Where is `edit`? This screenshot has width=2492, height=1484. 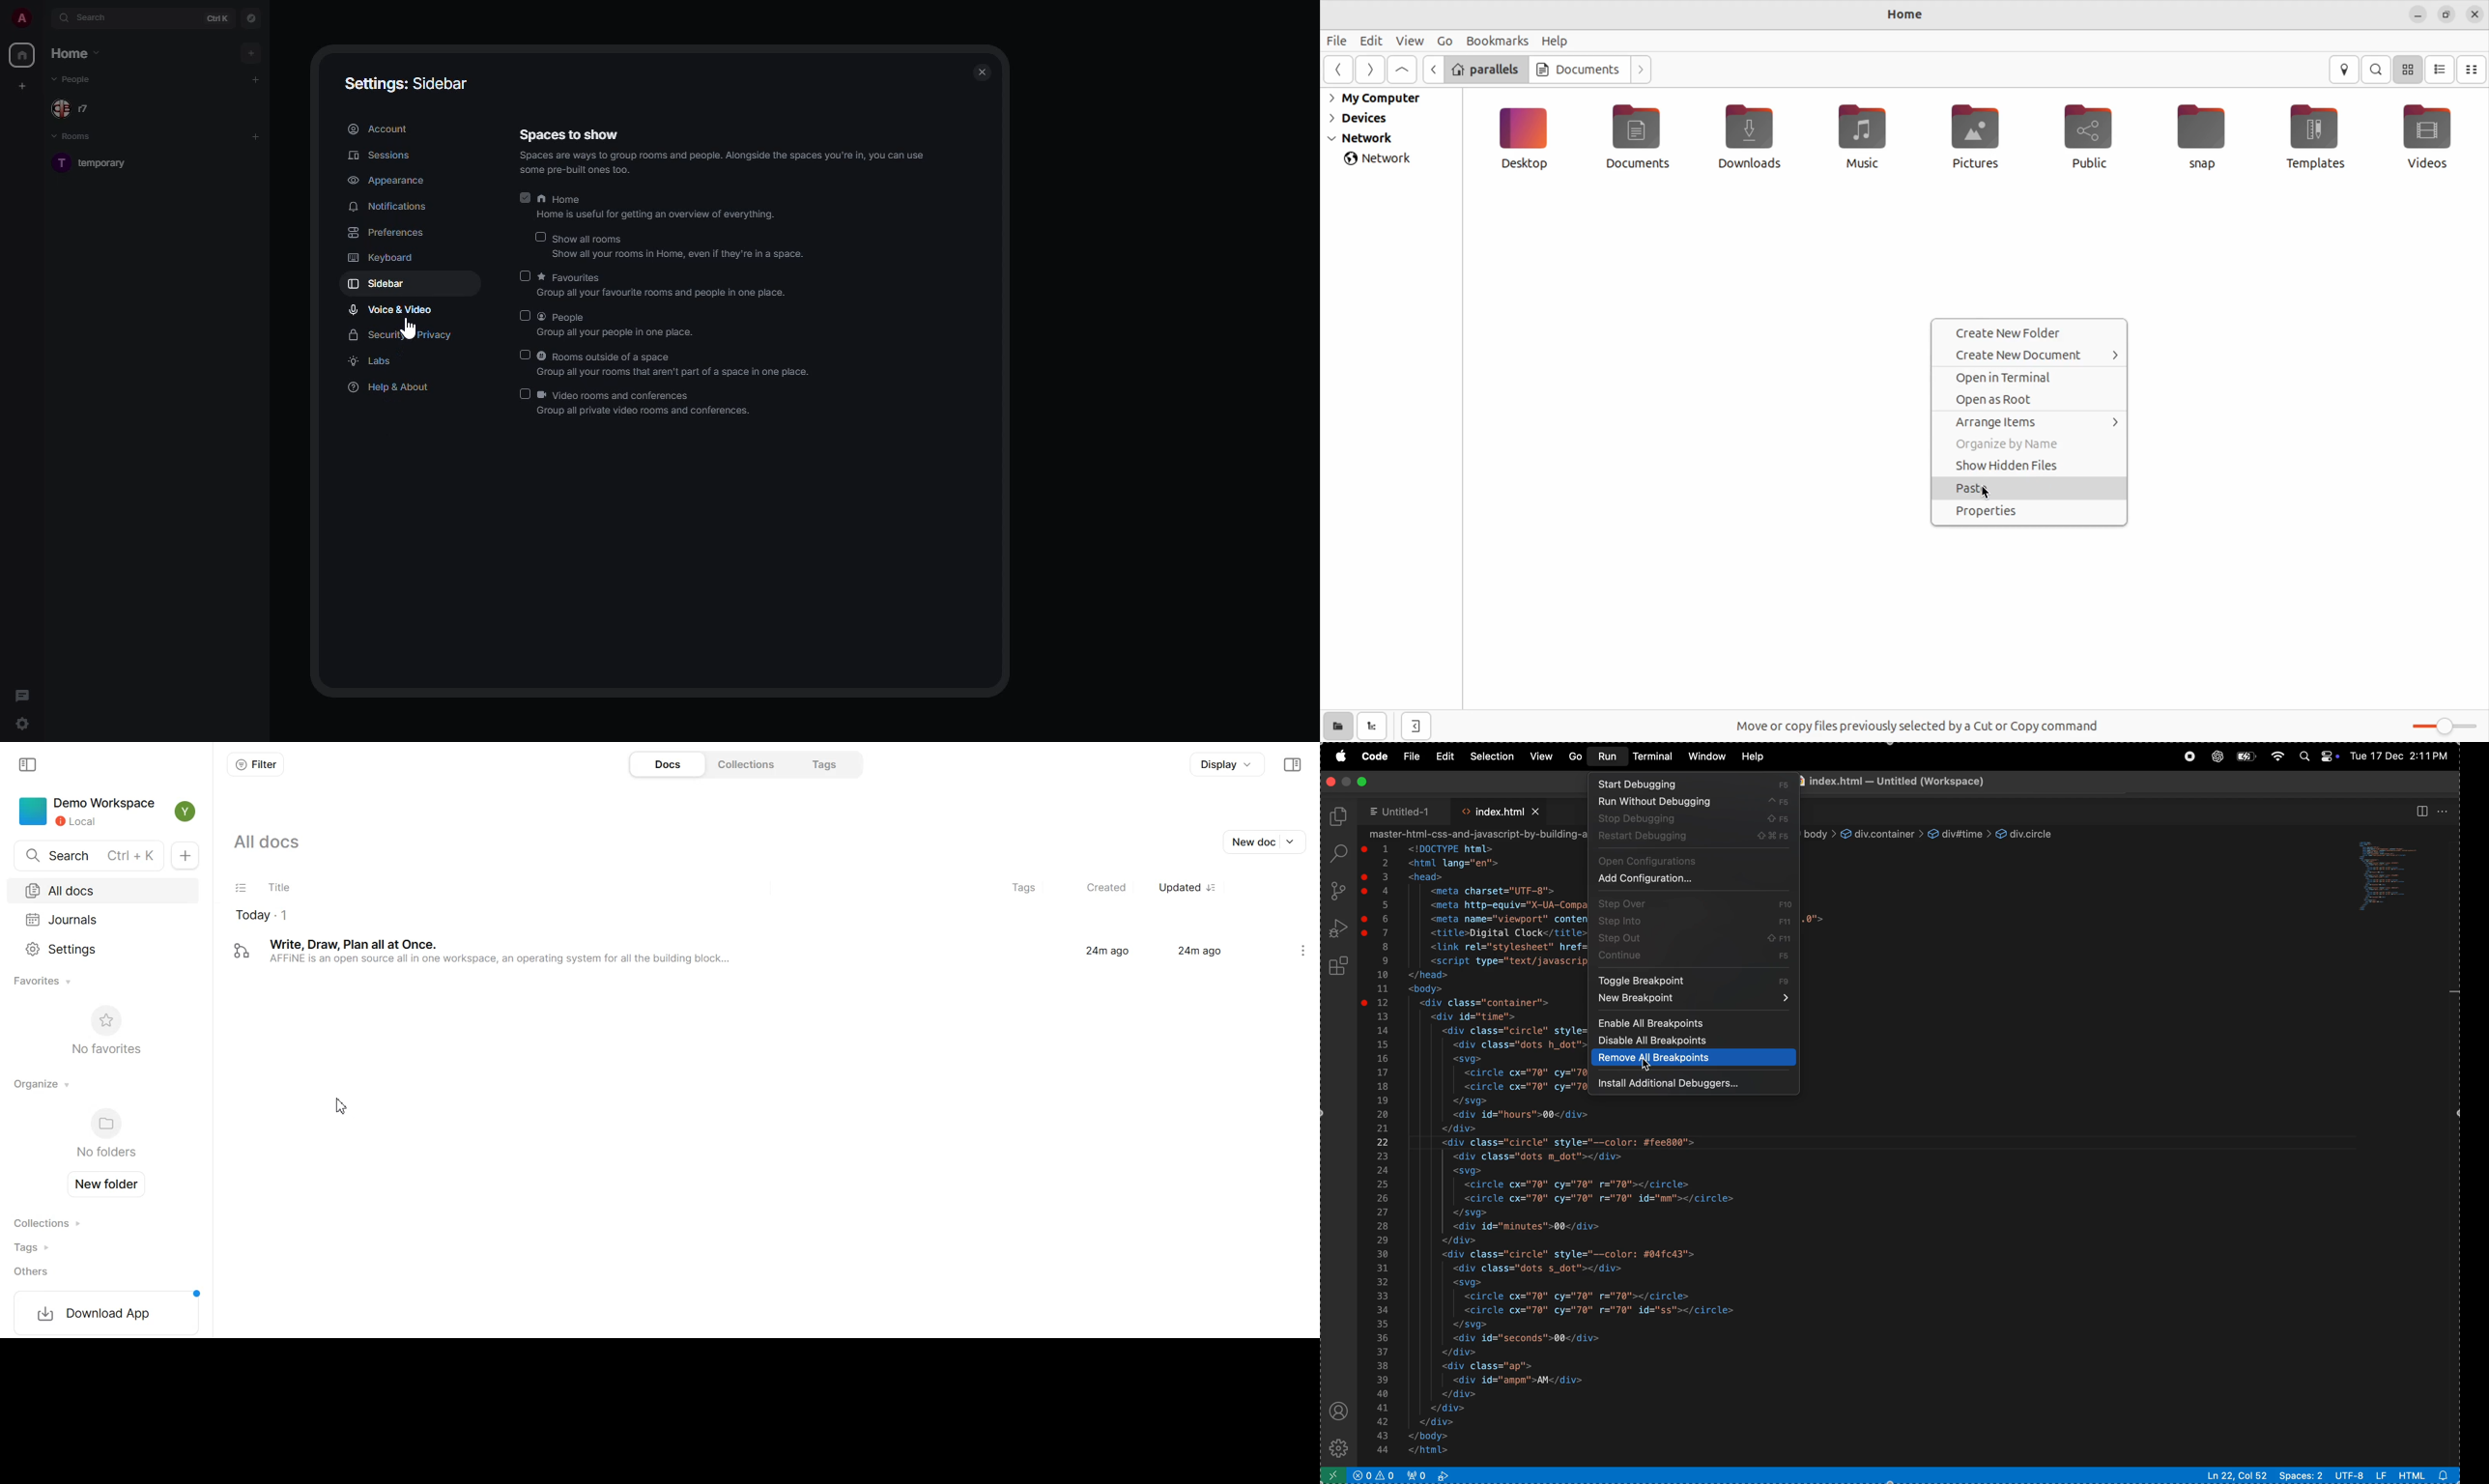
edit is located at coordinates (1446, 756).